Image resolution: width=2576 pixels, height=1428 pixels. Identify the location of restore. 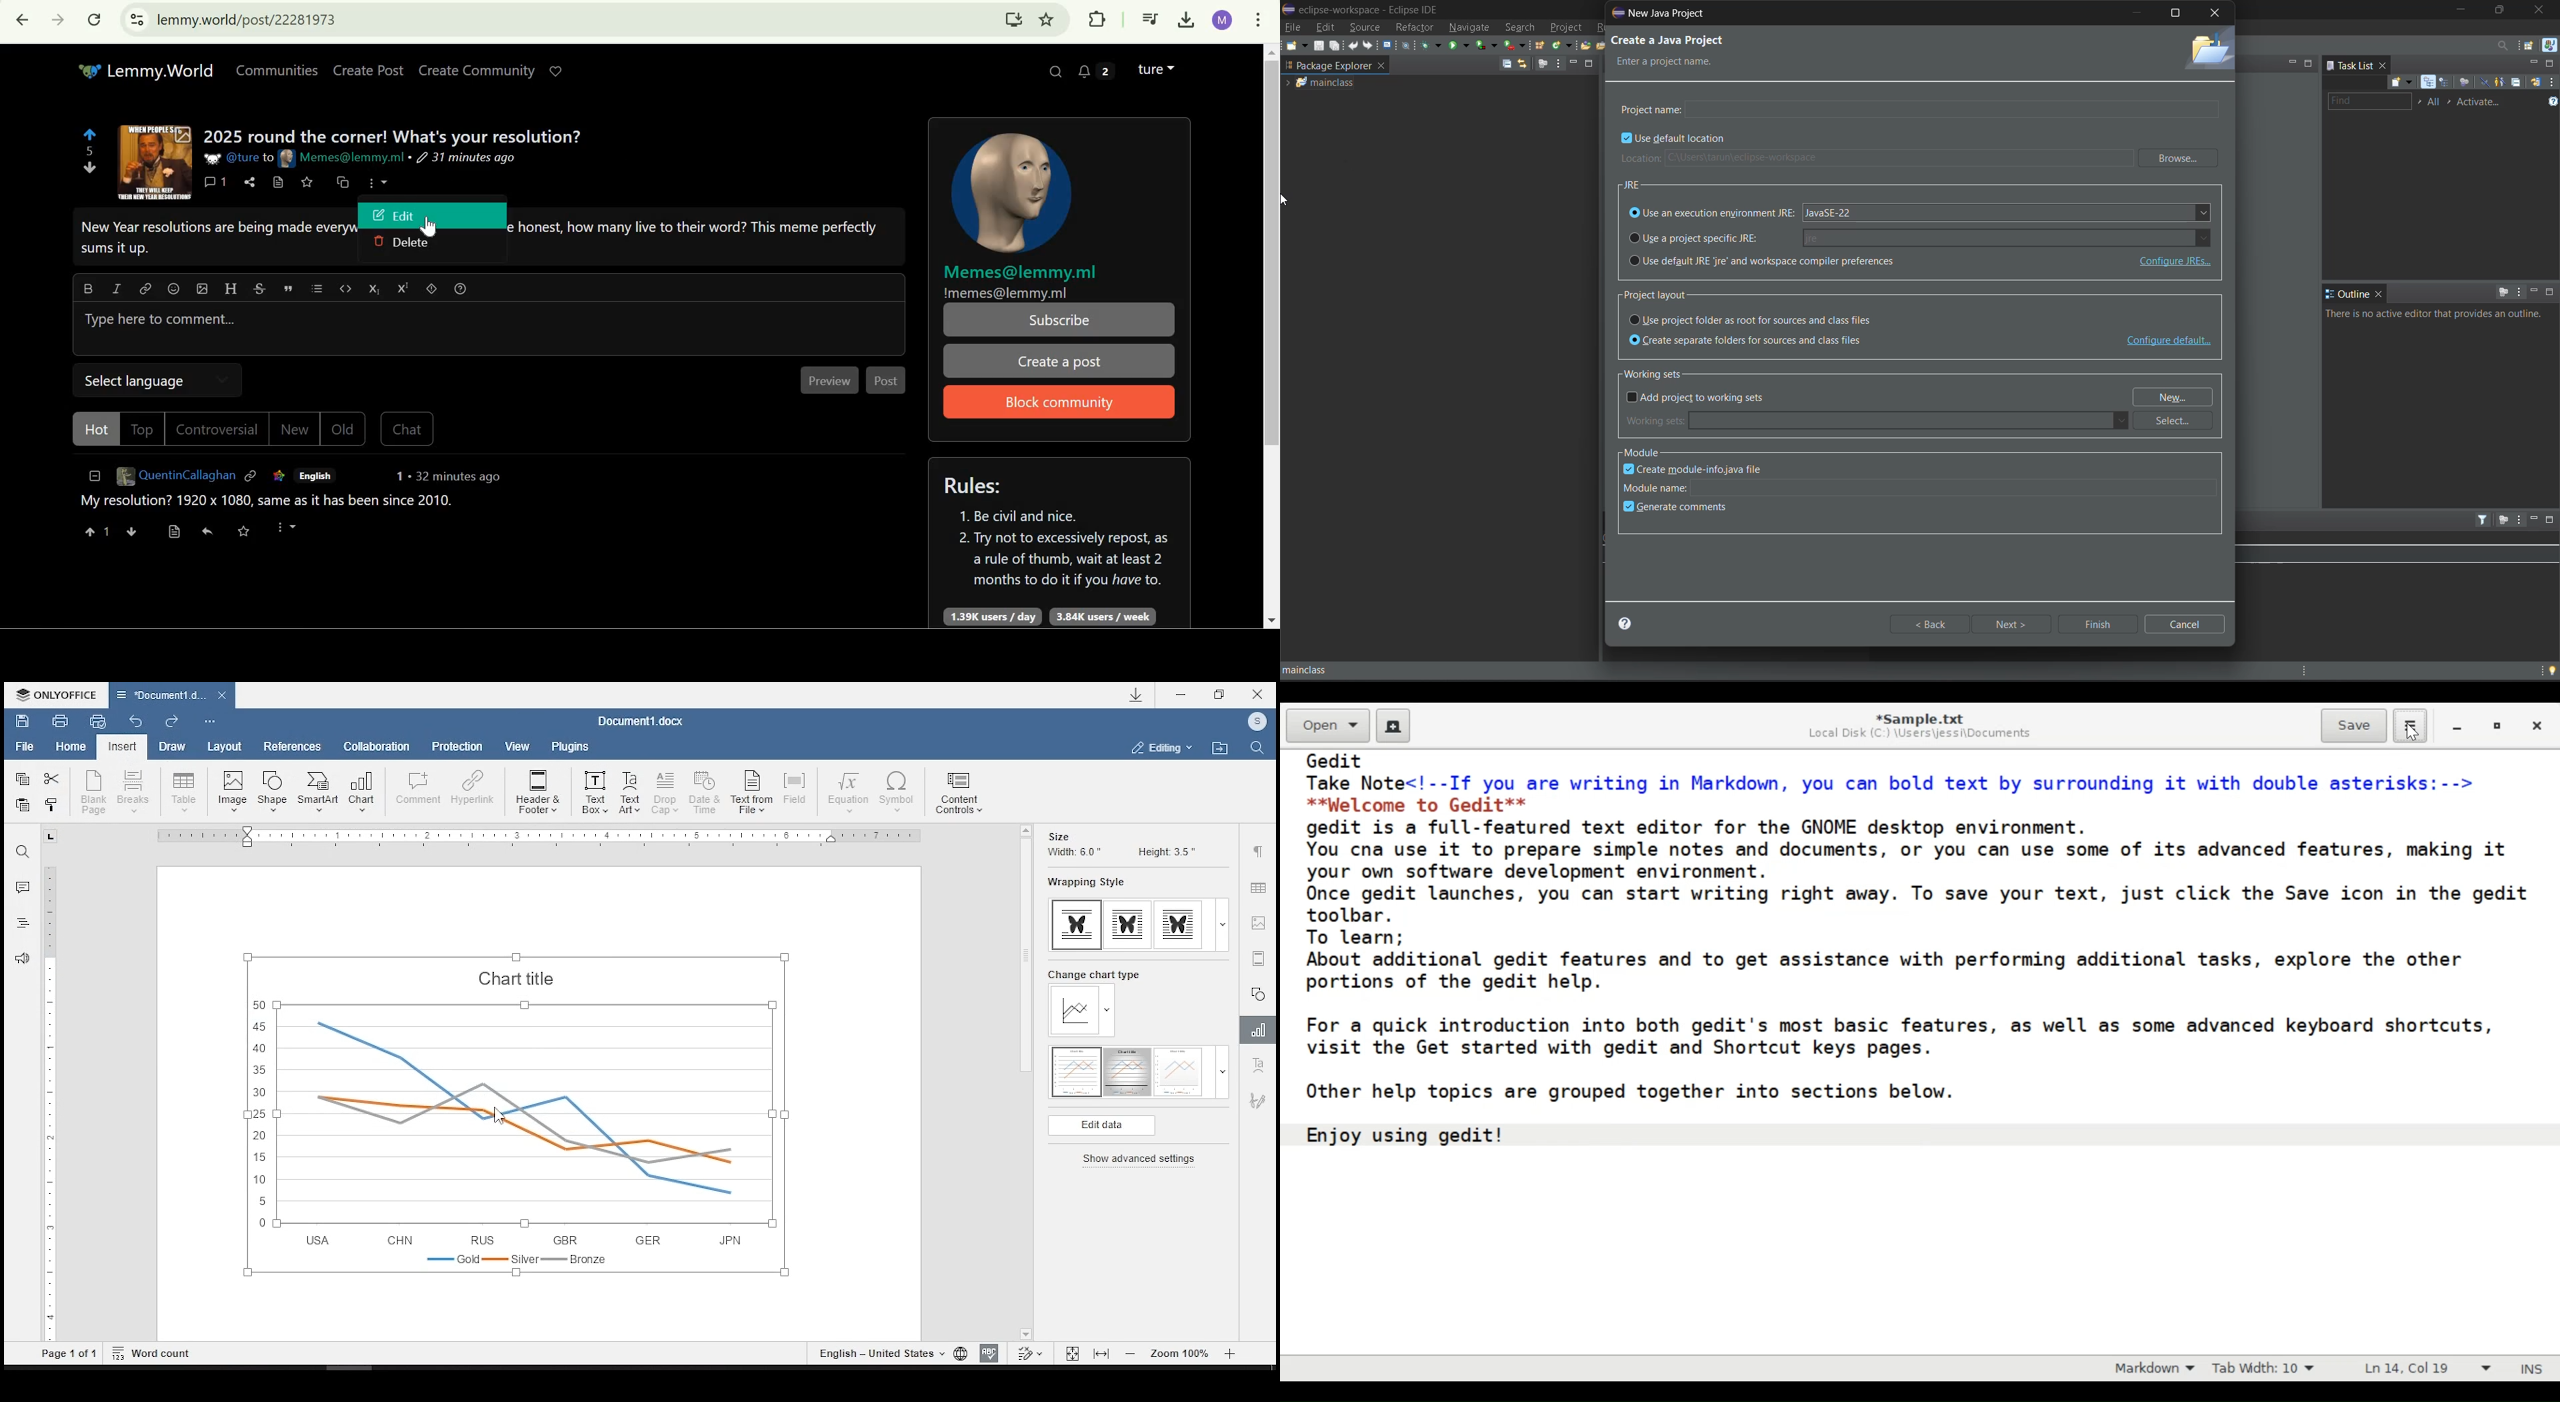
(1222, 694).